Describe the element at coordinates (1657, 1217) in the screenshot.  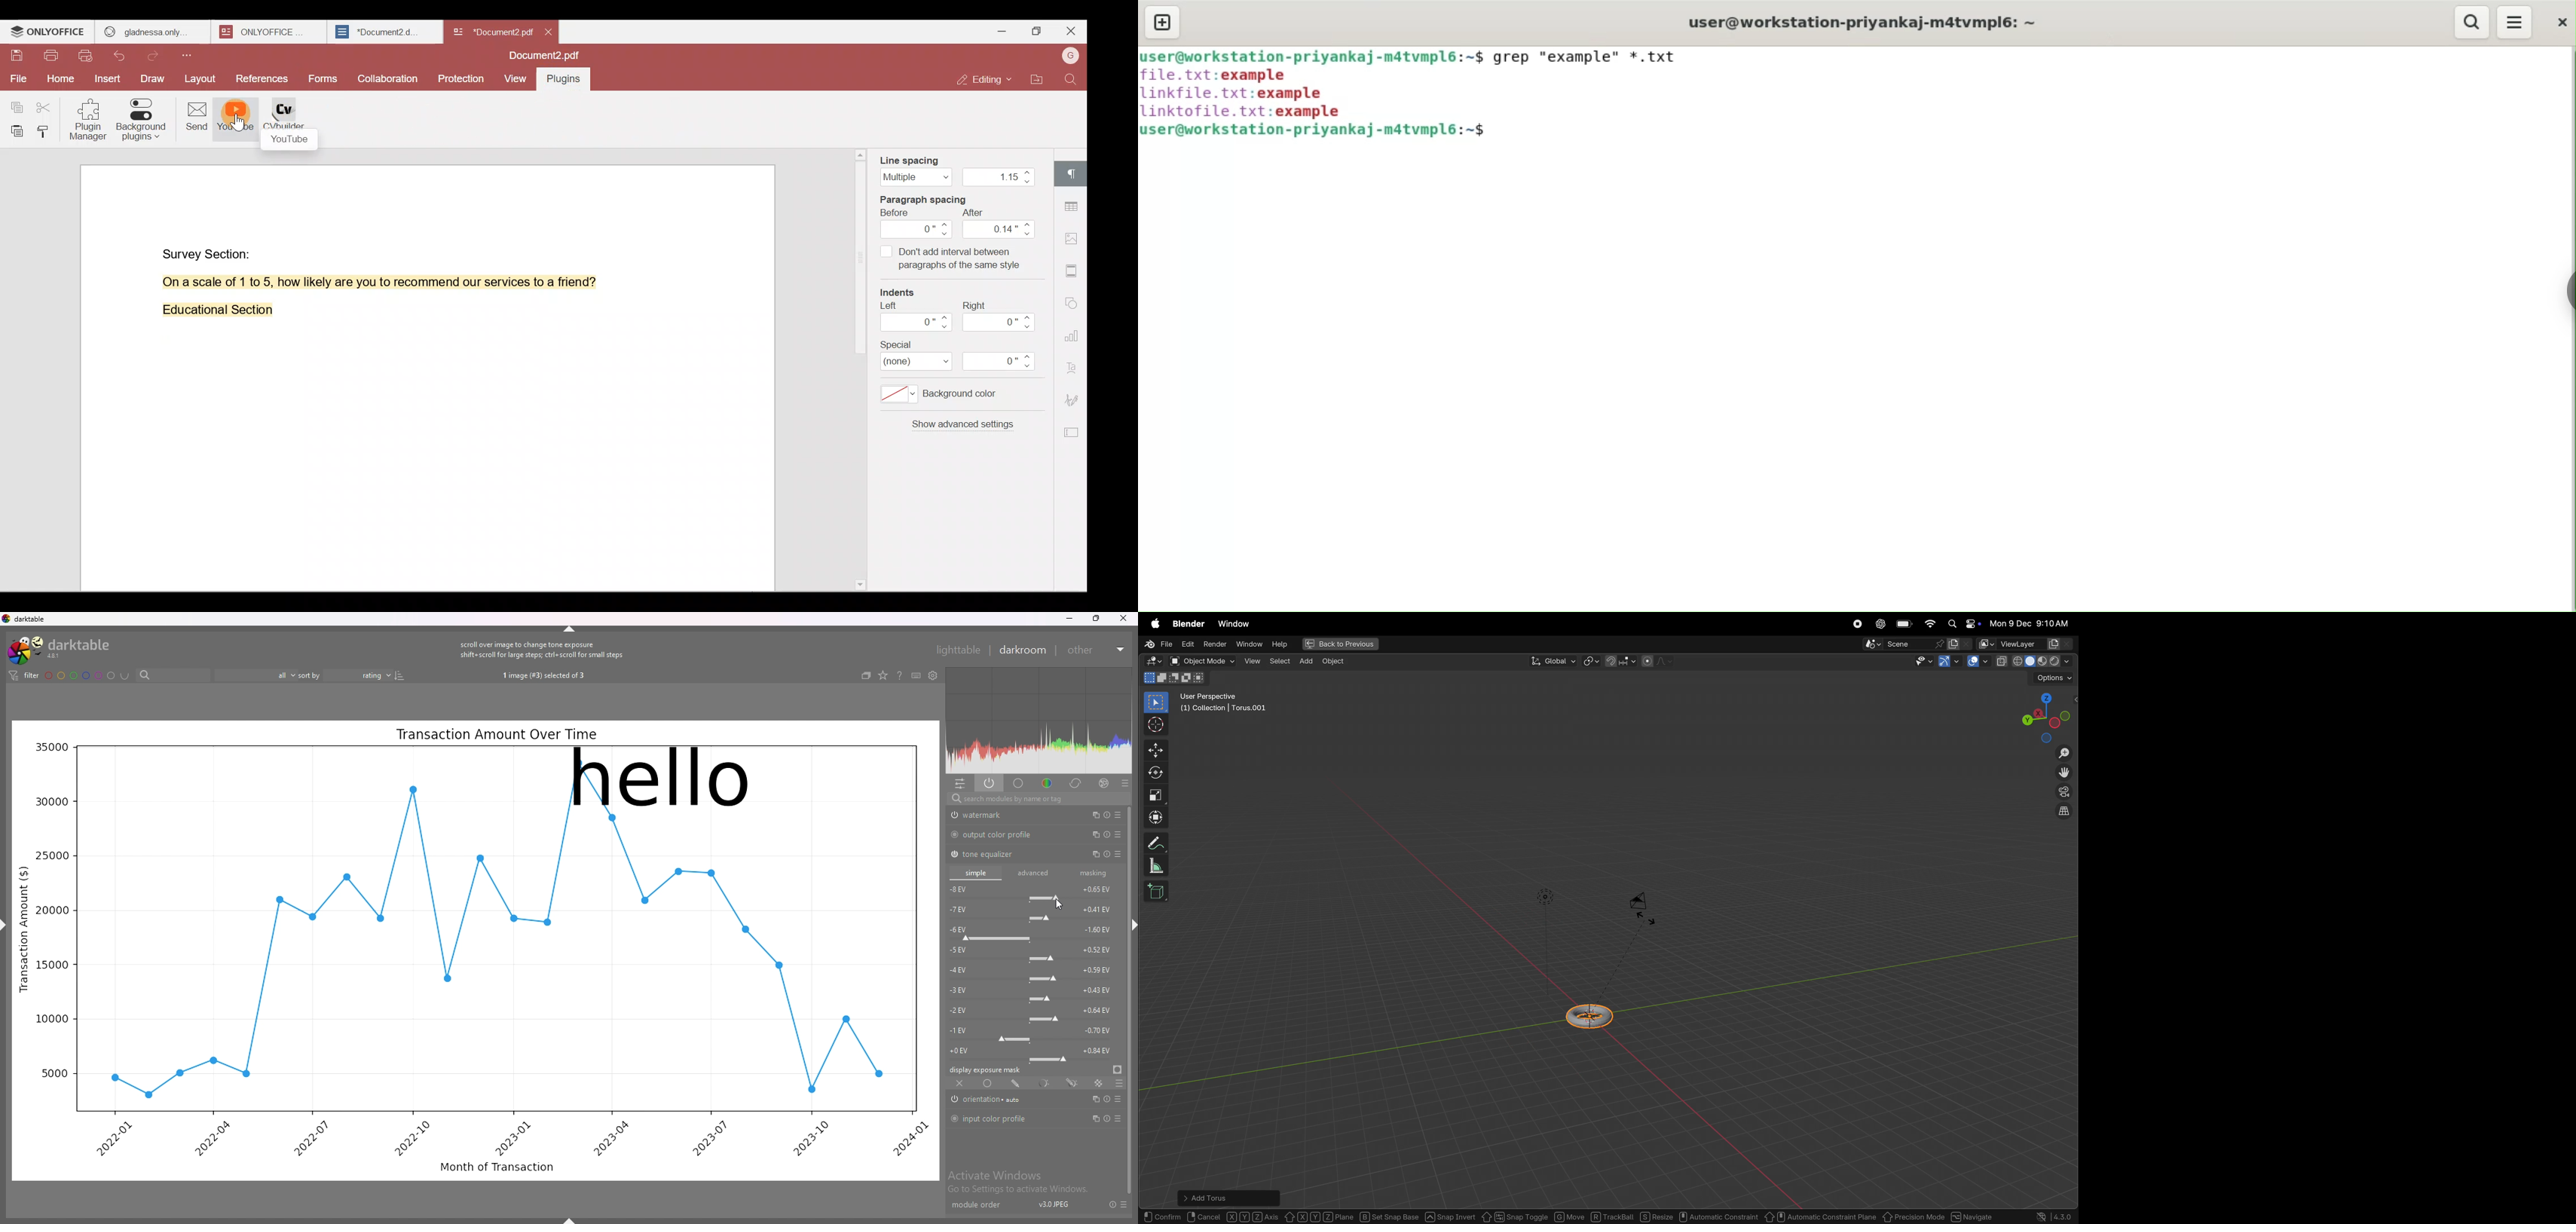
I see `resize` at that location.